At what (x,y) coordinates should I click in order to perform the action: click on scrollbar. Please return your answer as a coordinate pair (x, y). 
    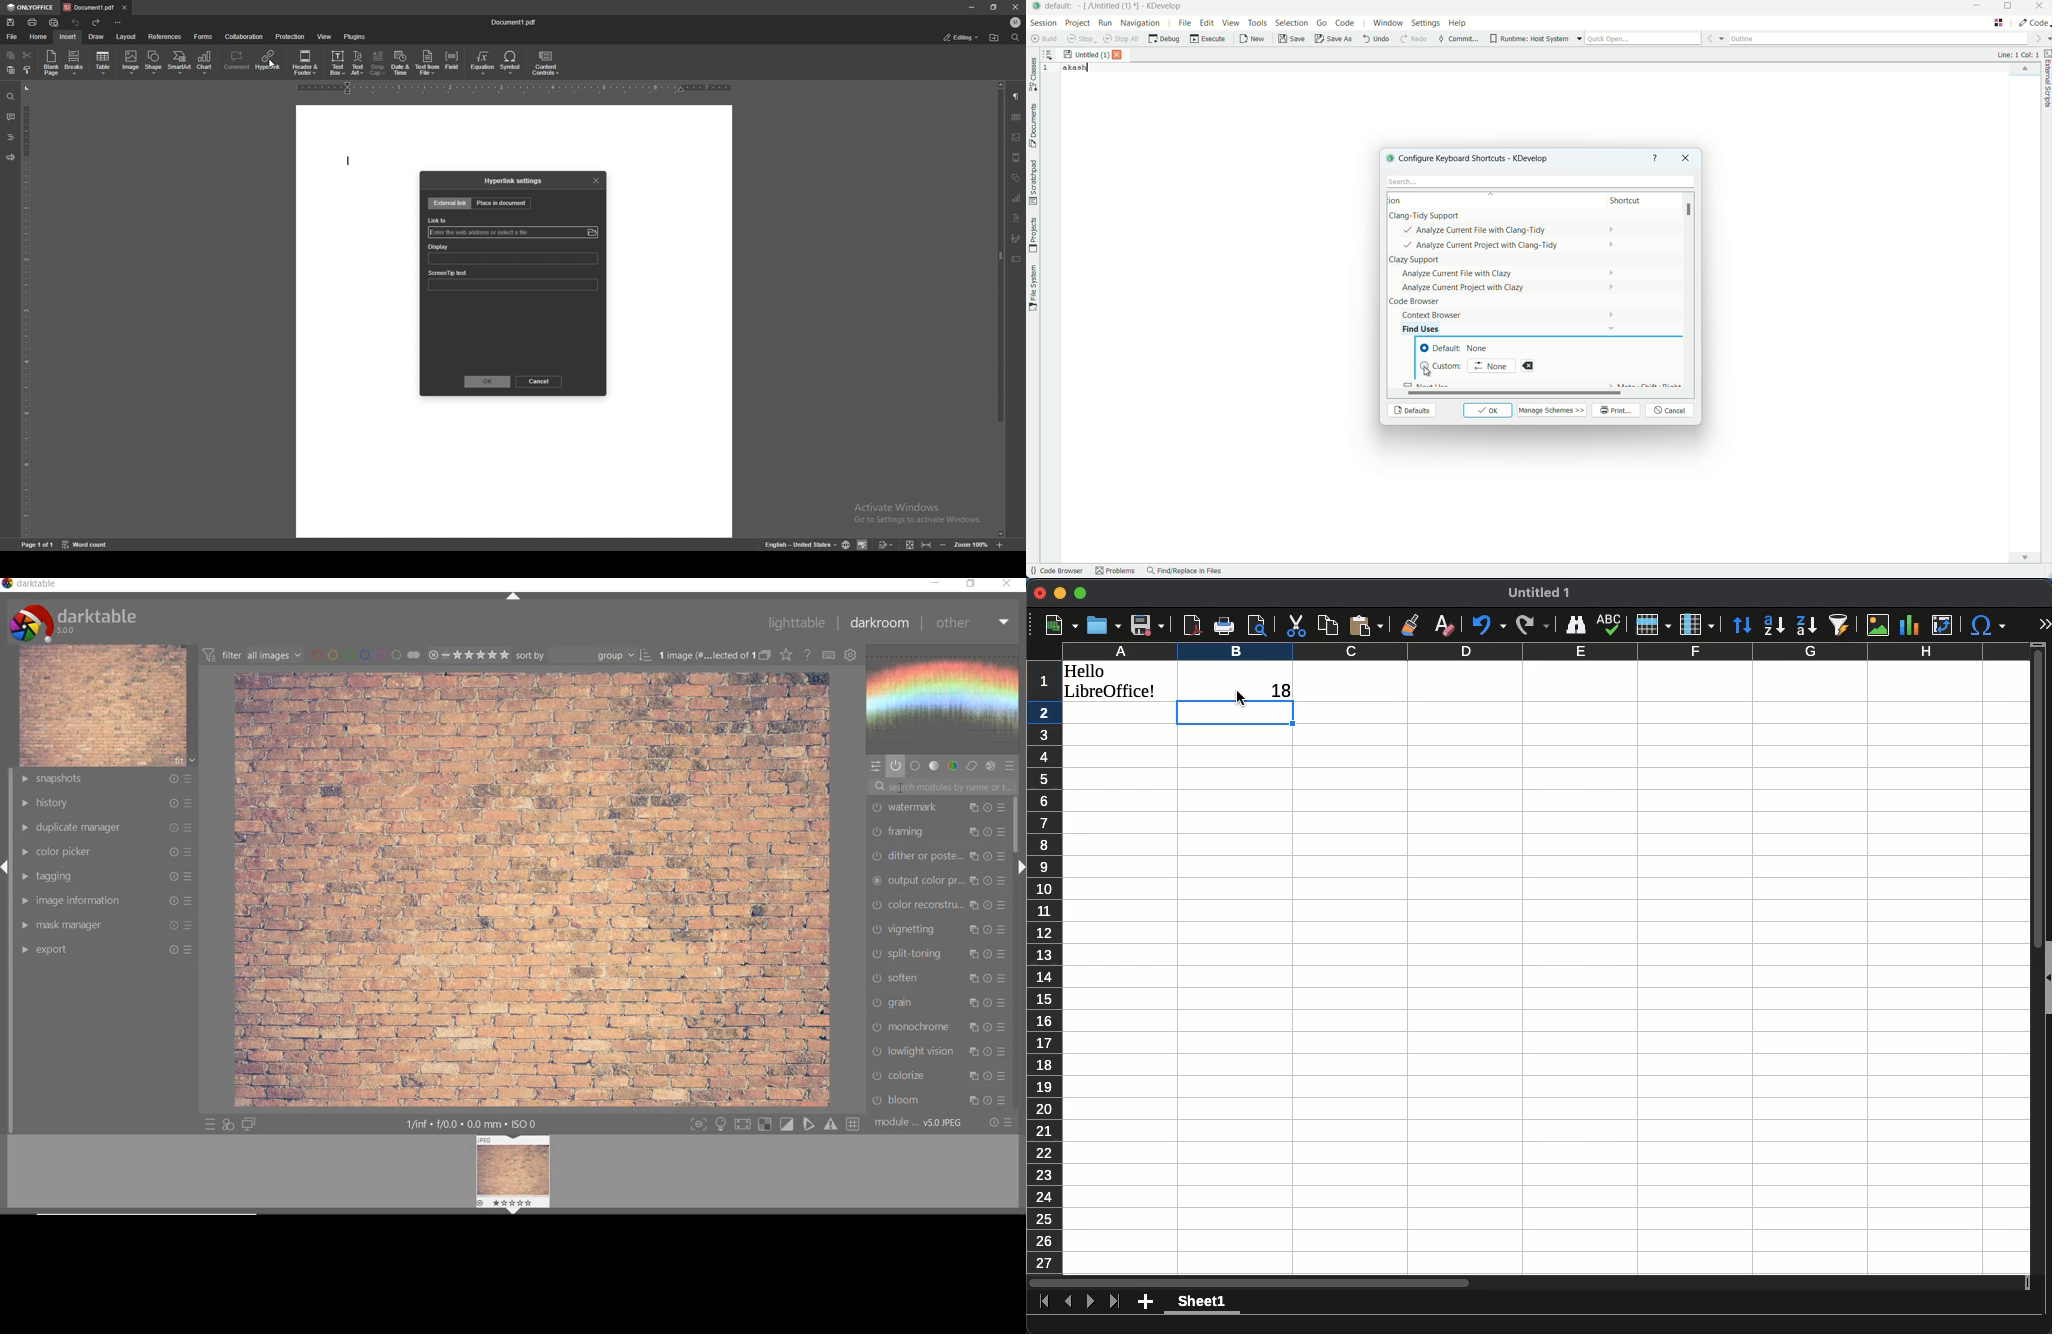
    Looking at the image, I should click on (1018, 827).